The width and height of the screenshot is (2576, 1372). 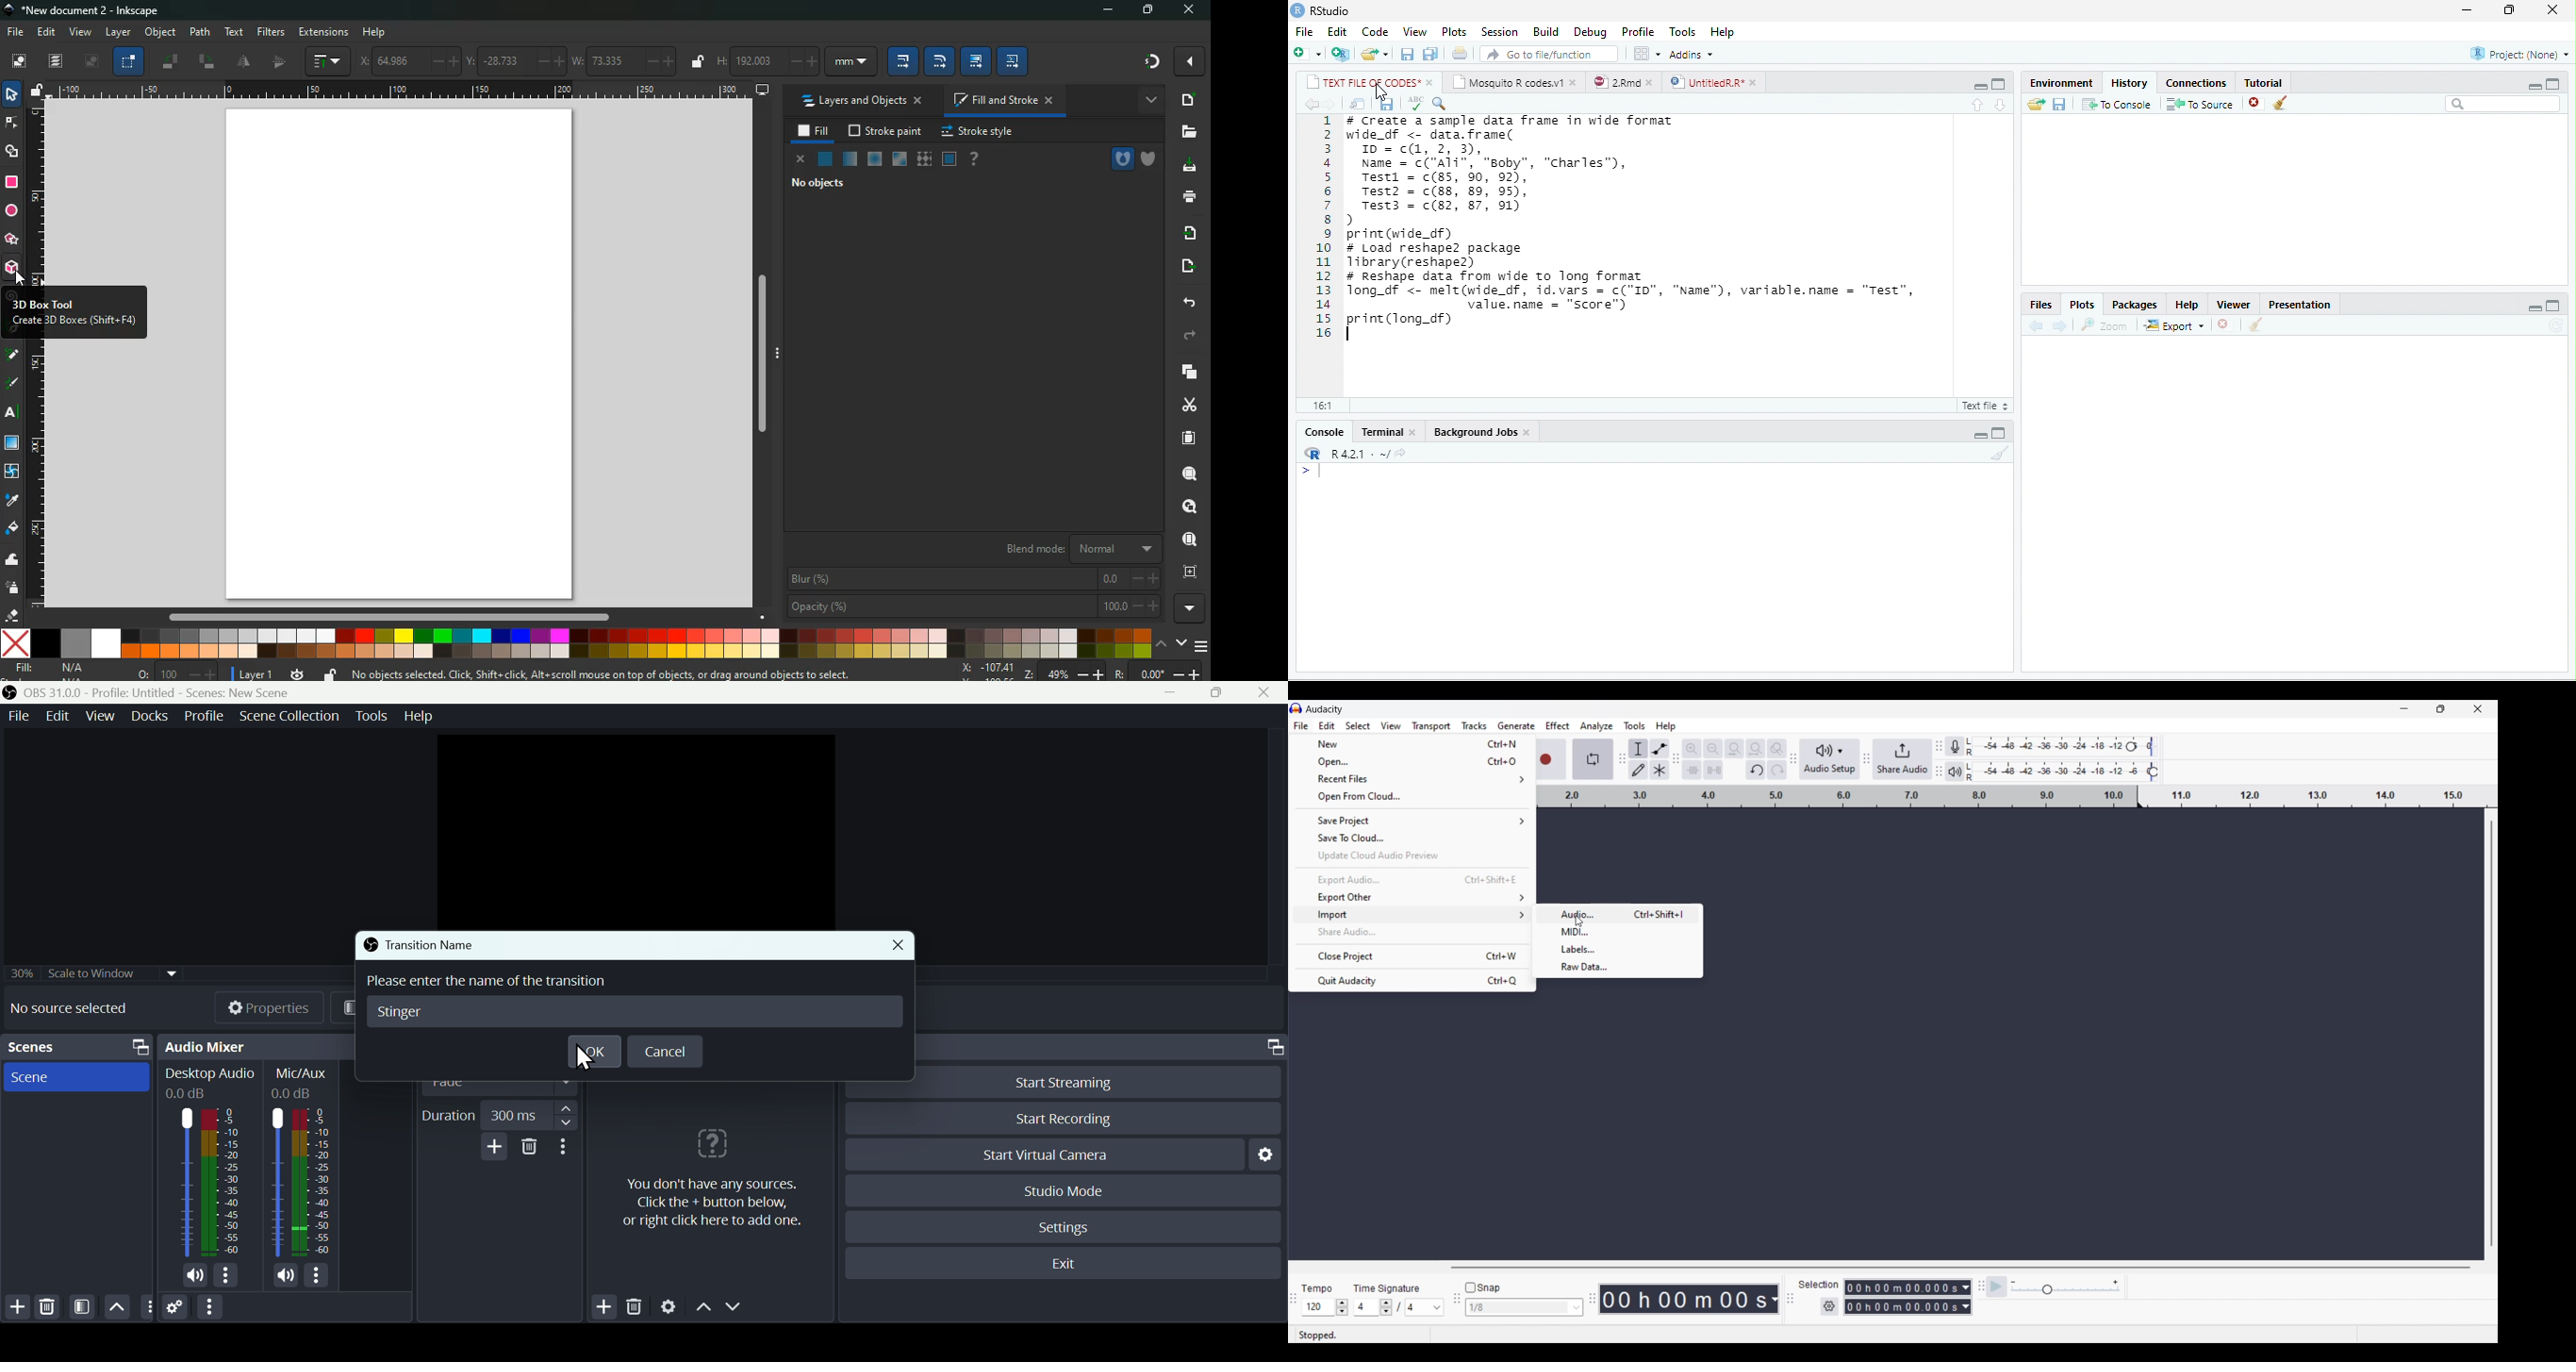 What do you see at coordinates (1409, 54) in the screenshot?
I see `save` at bounding box center [1409, 54].